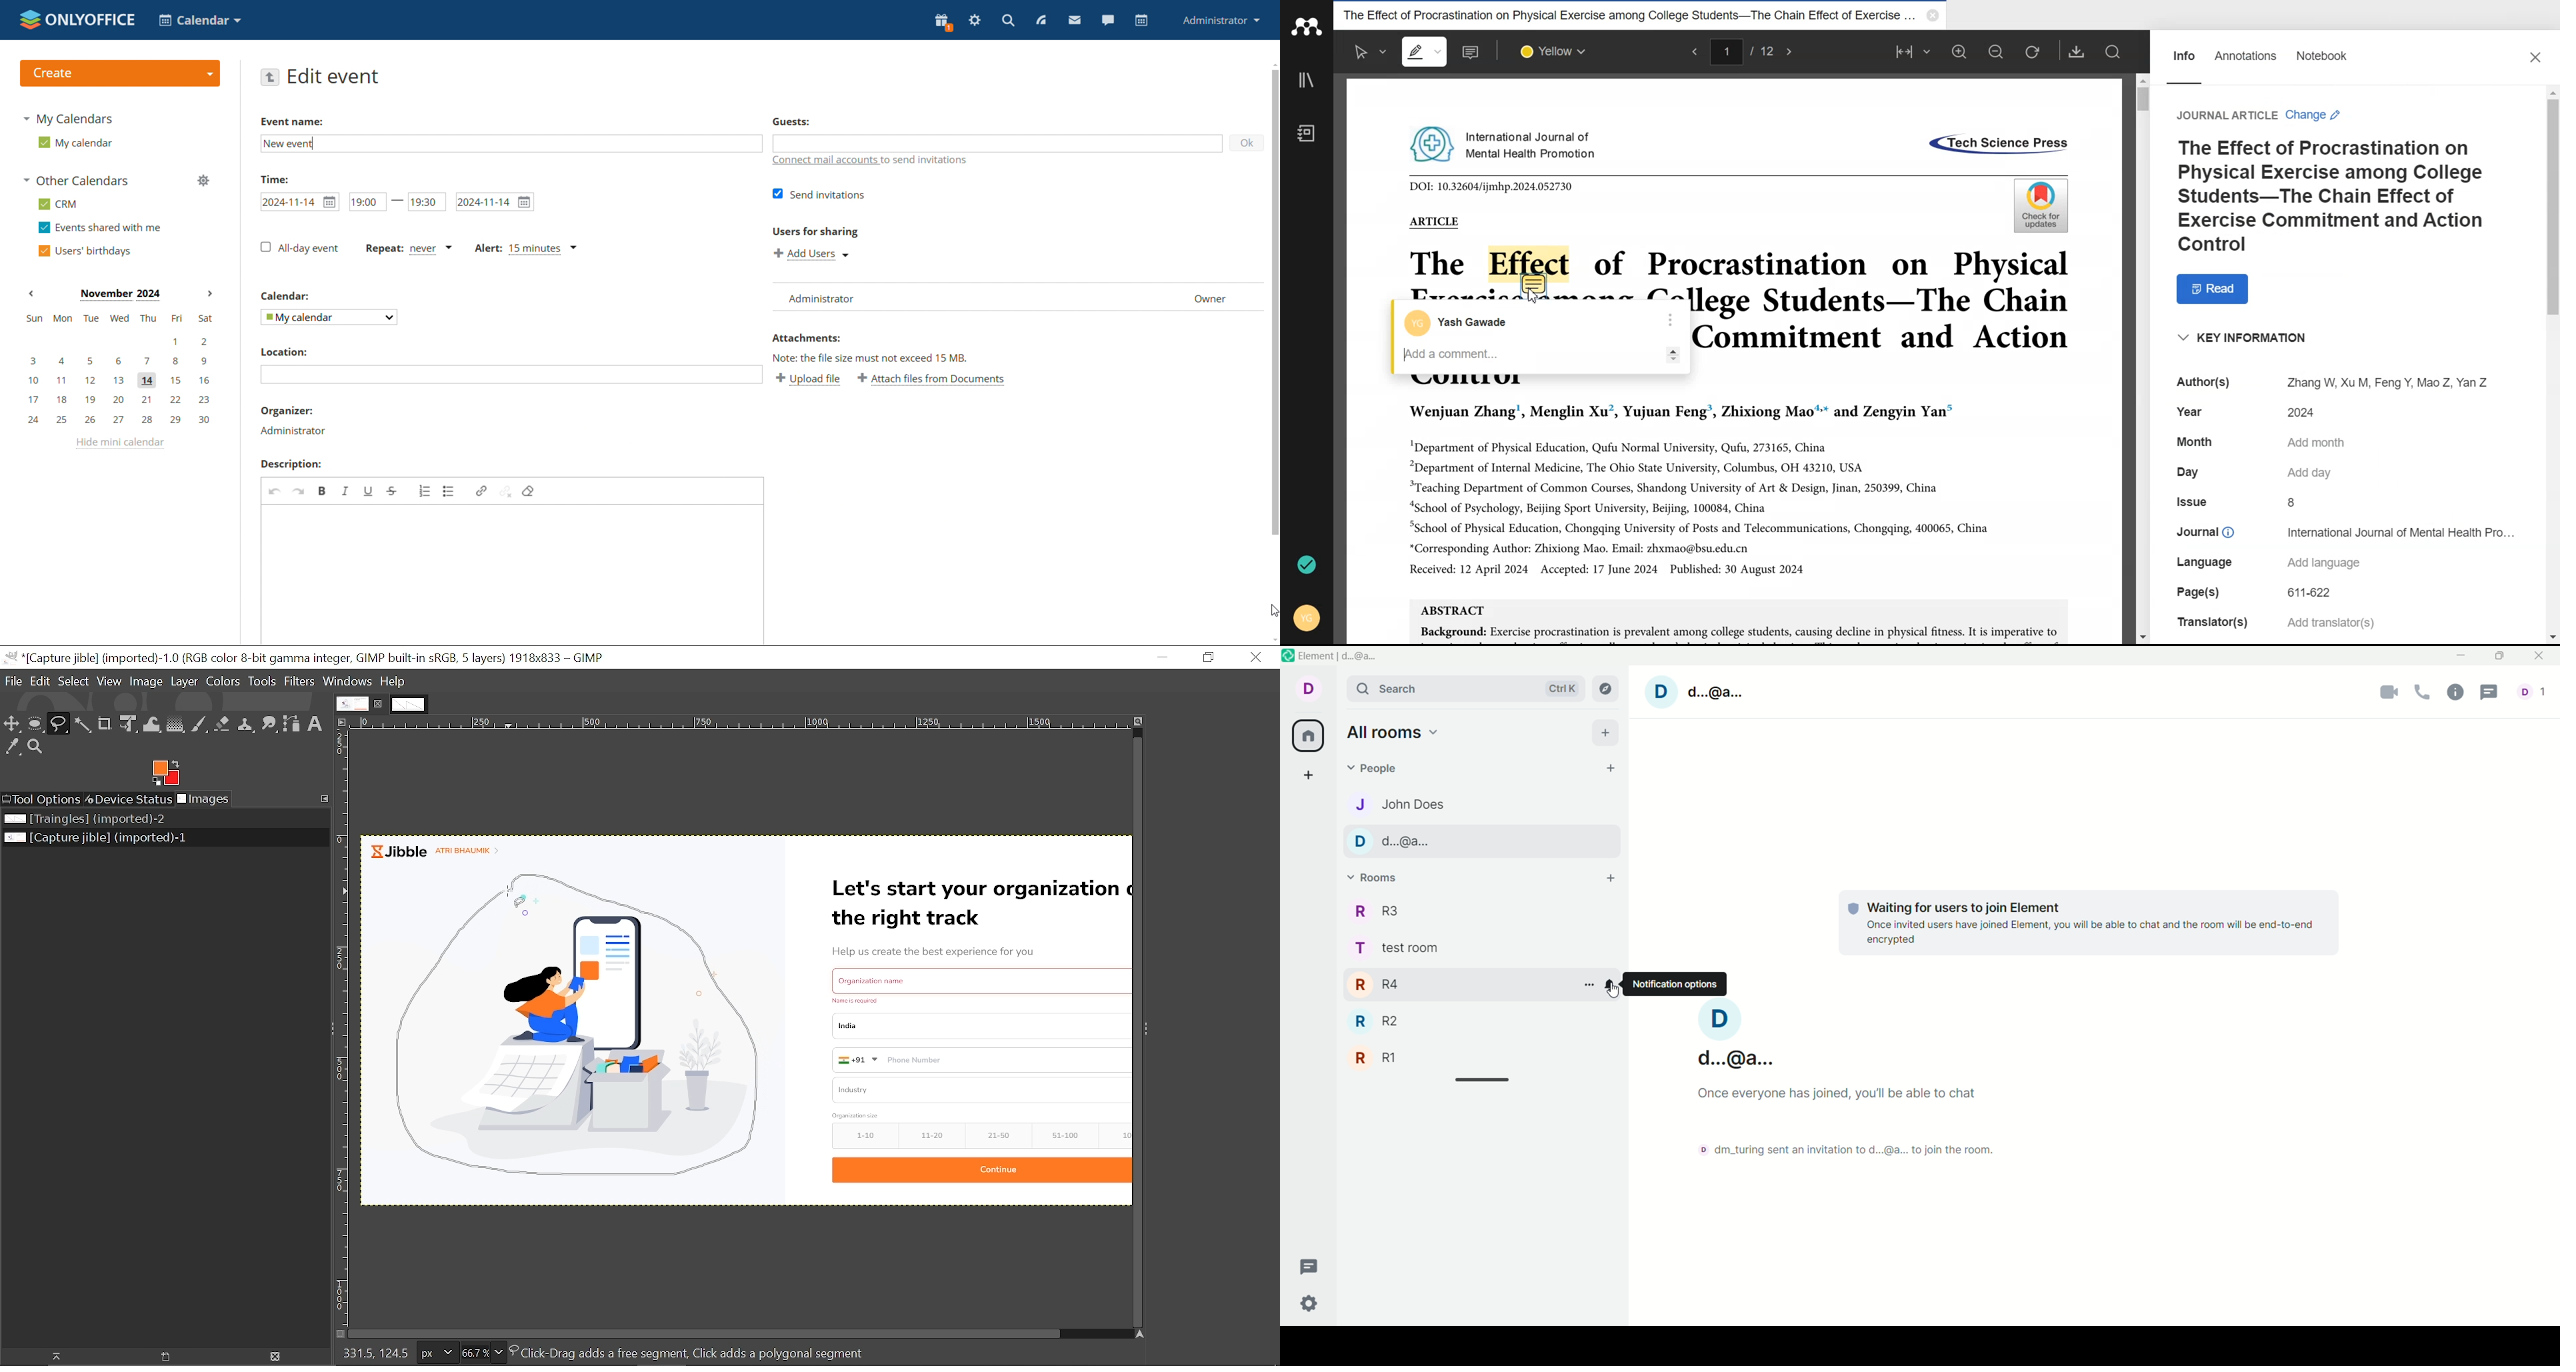 The image size is (2576, 1372). Describe the element at coordinates (2077, 51) in the screenshot. I see `Download` at that location.